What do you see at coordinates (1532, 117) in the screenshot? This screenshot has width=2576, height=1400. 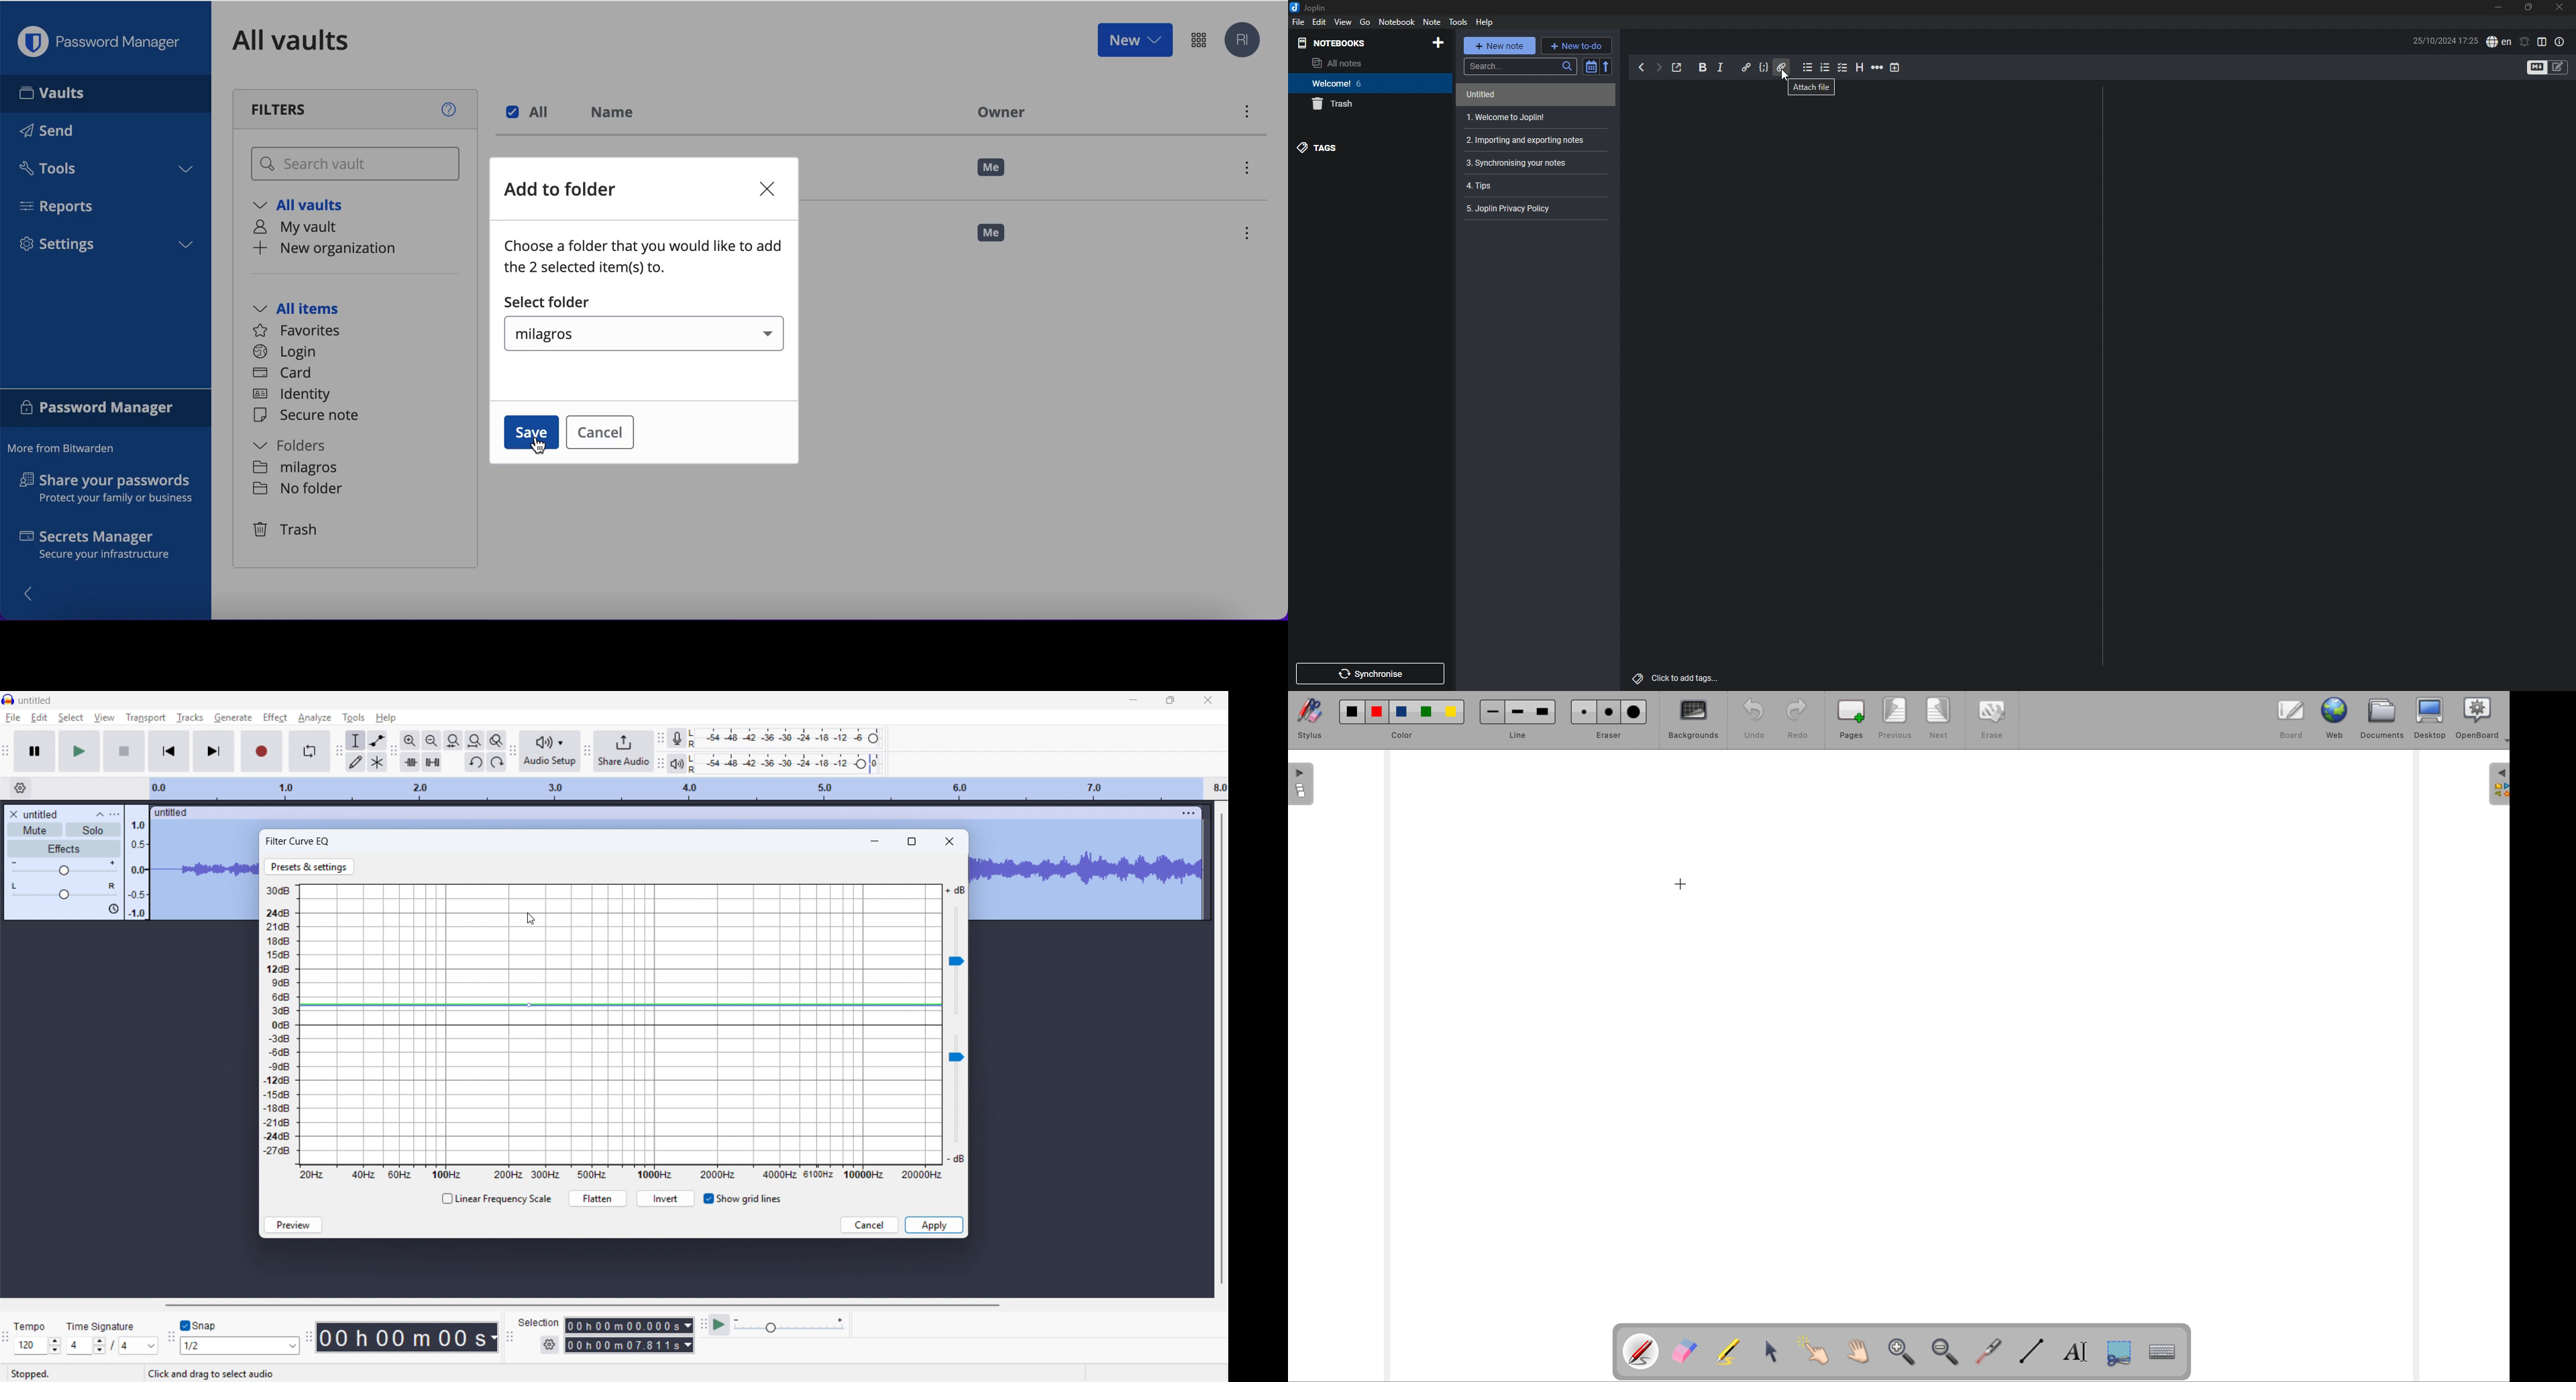 I see `1.Welcome to Joplin` at bounding box center [1532, 117].